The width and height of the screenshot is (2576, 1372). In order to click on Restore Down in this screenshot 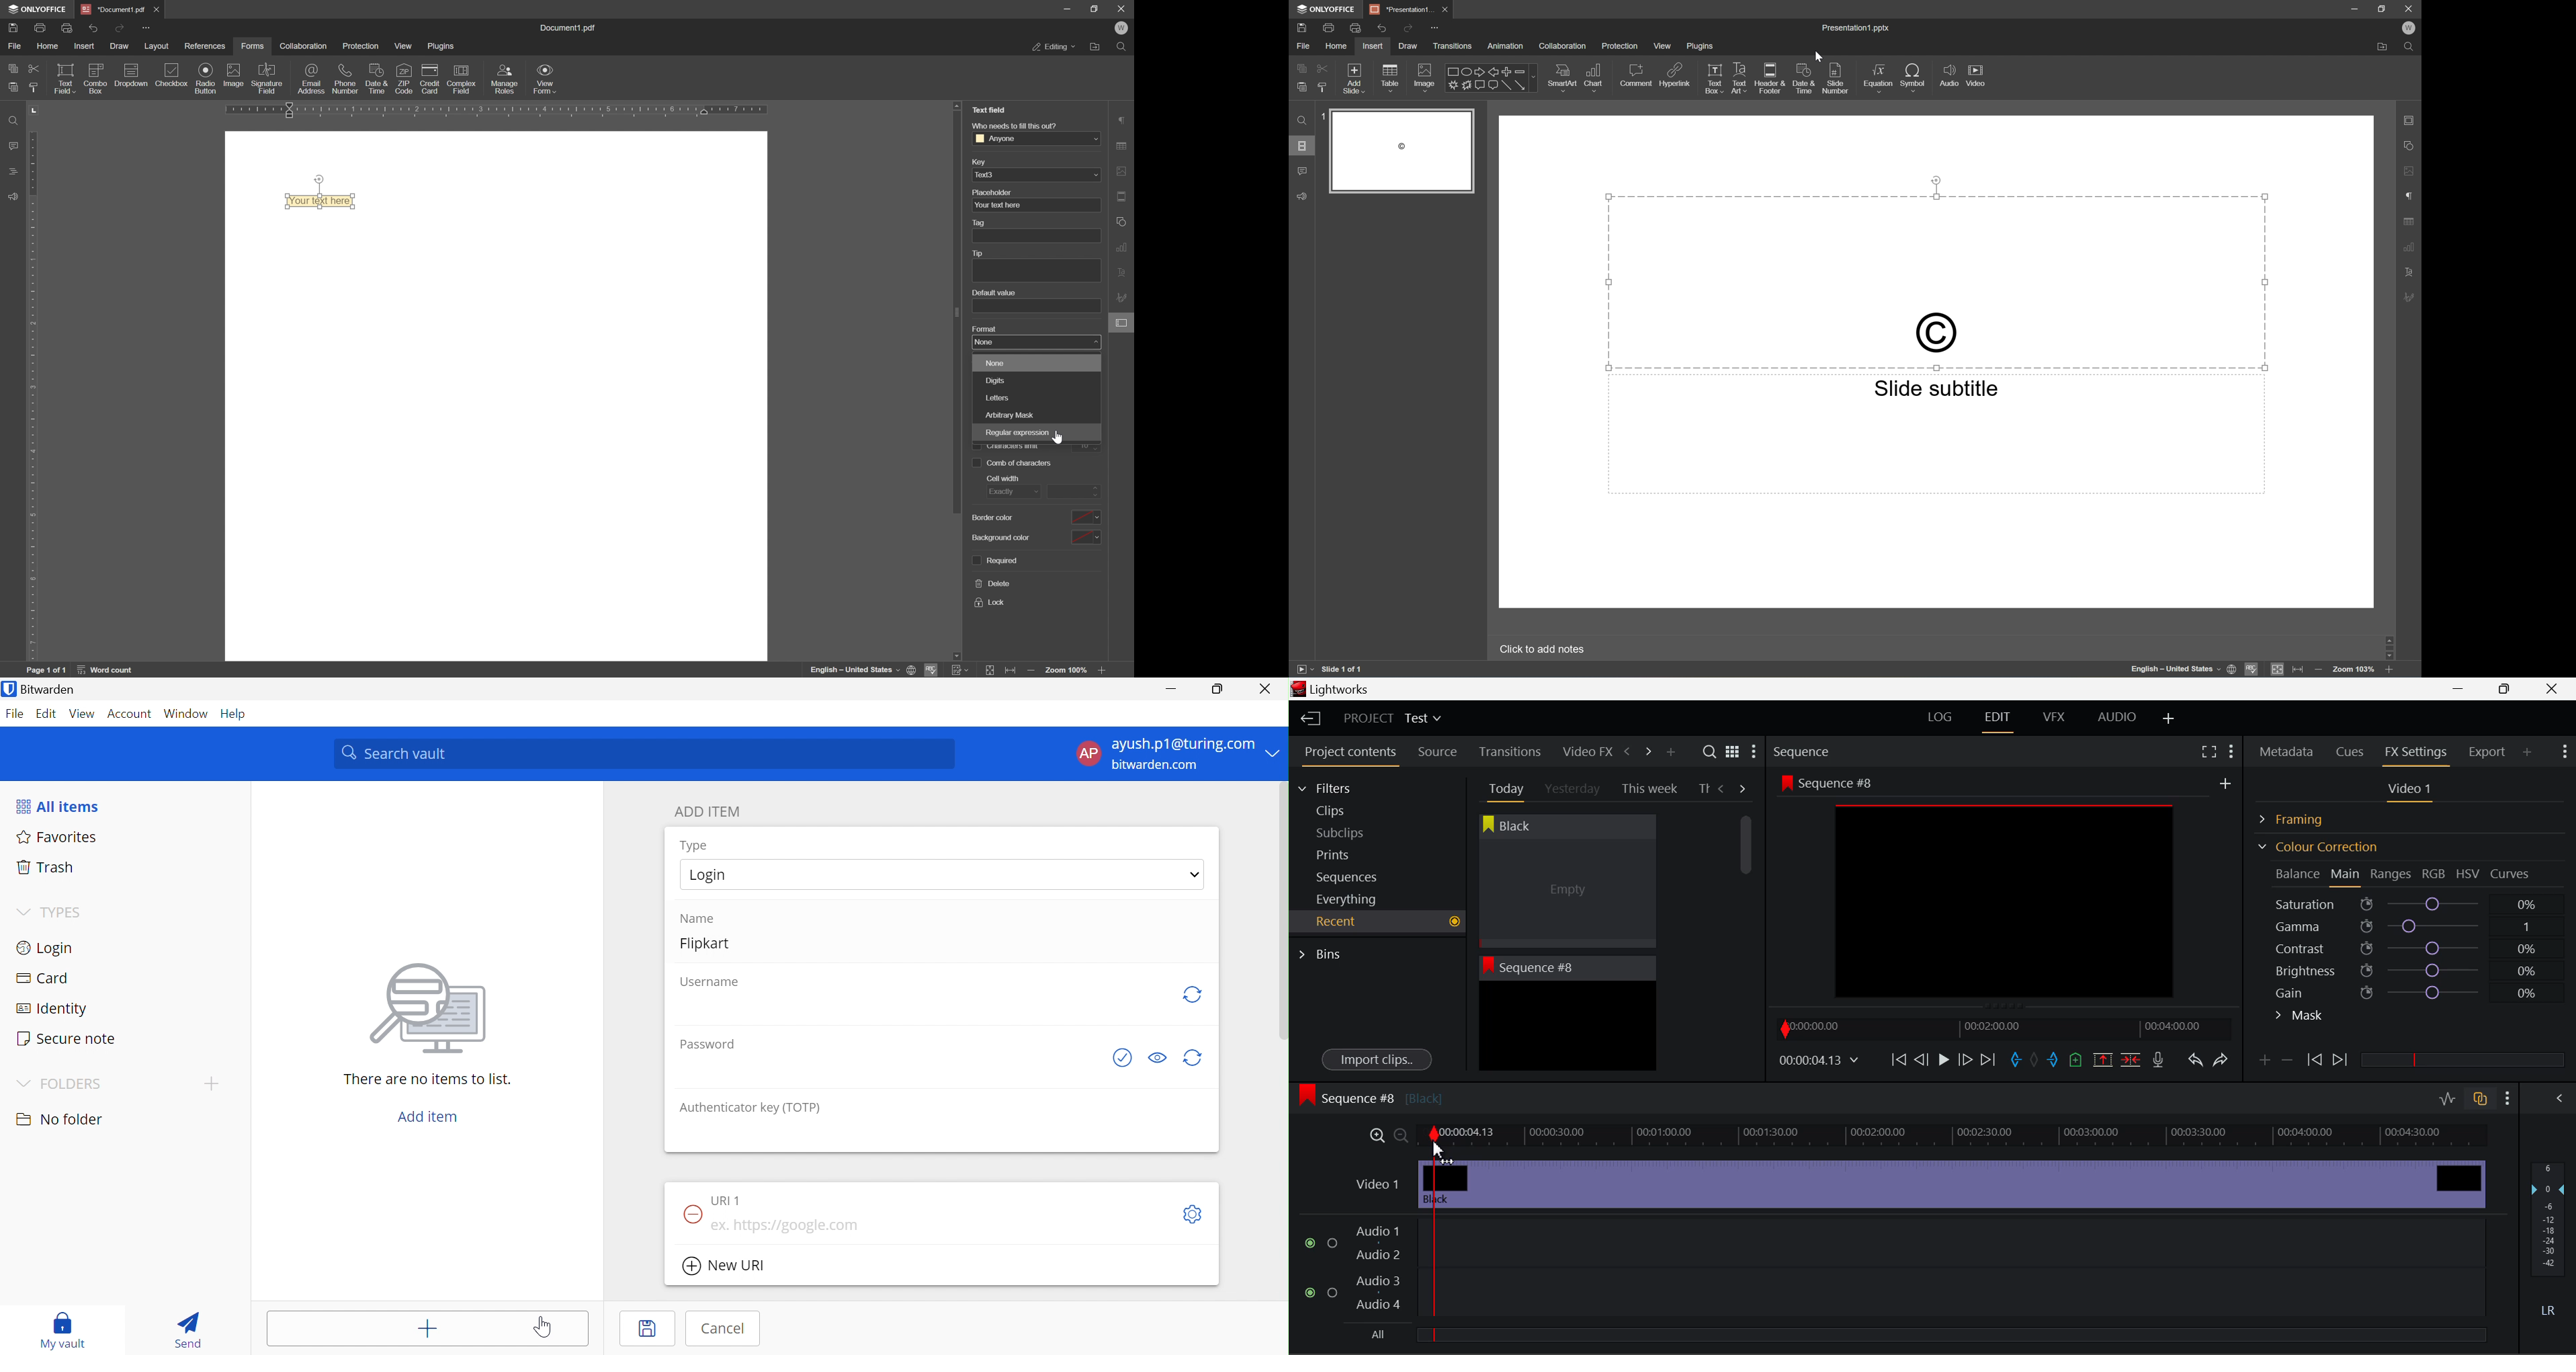, I will do `click(1217, 689)`.